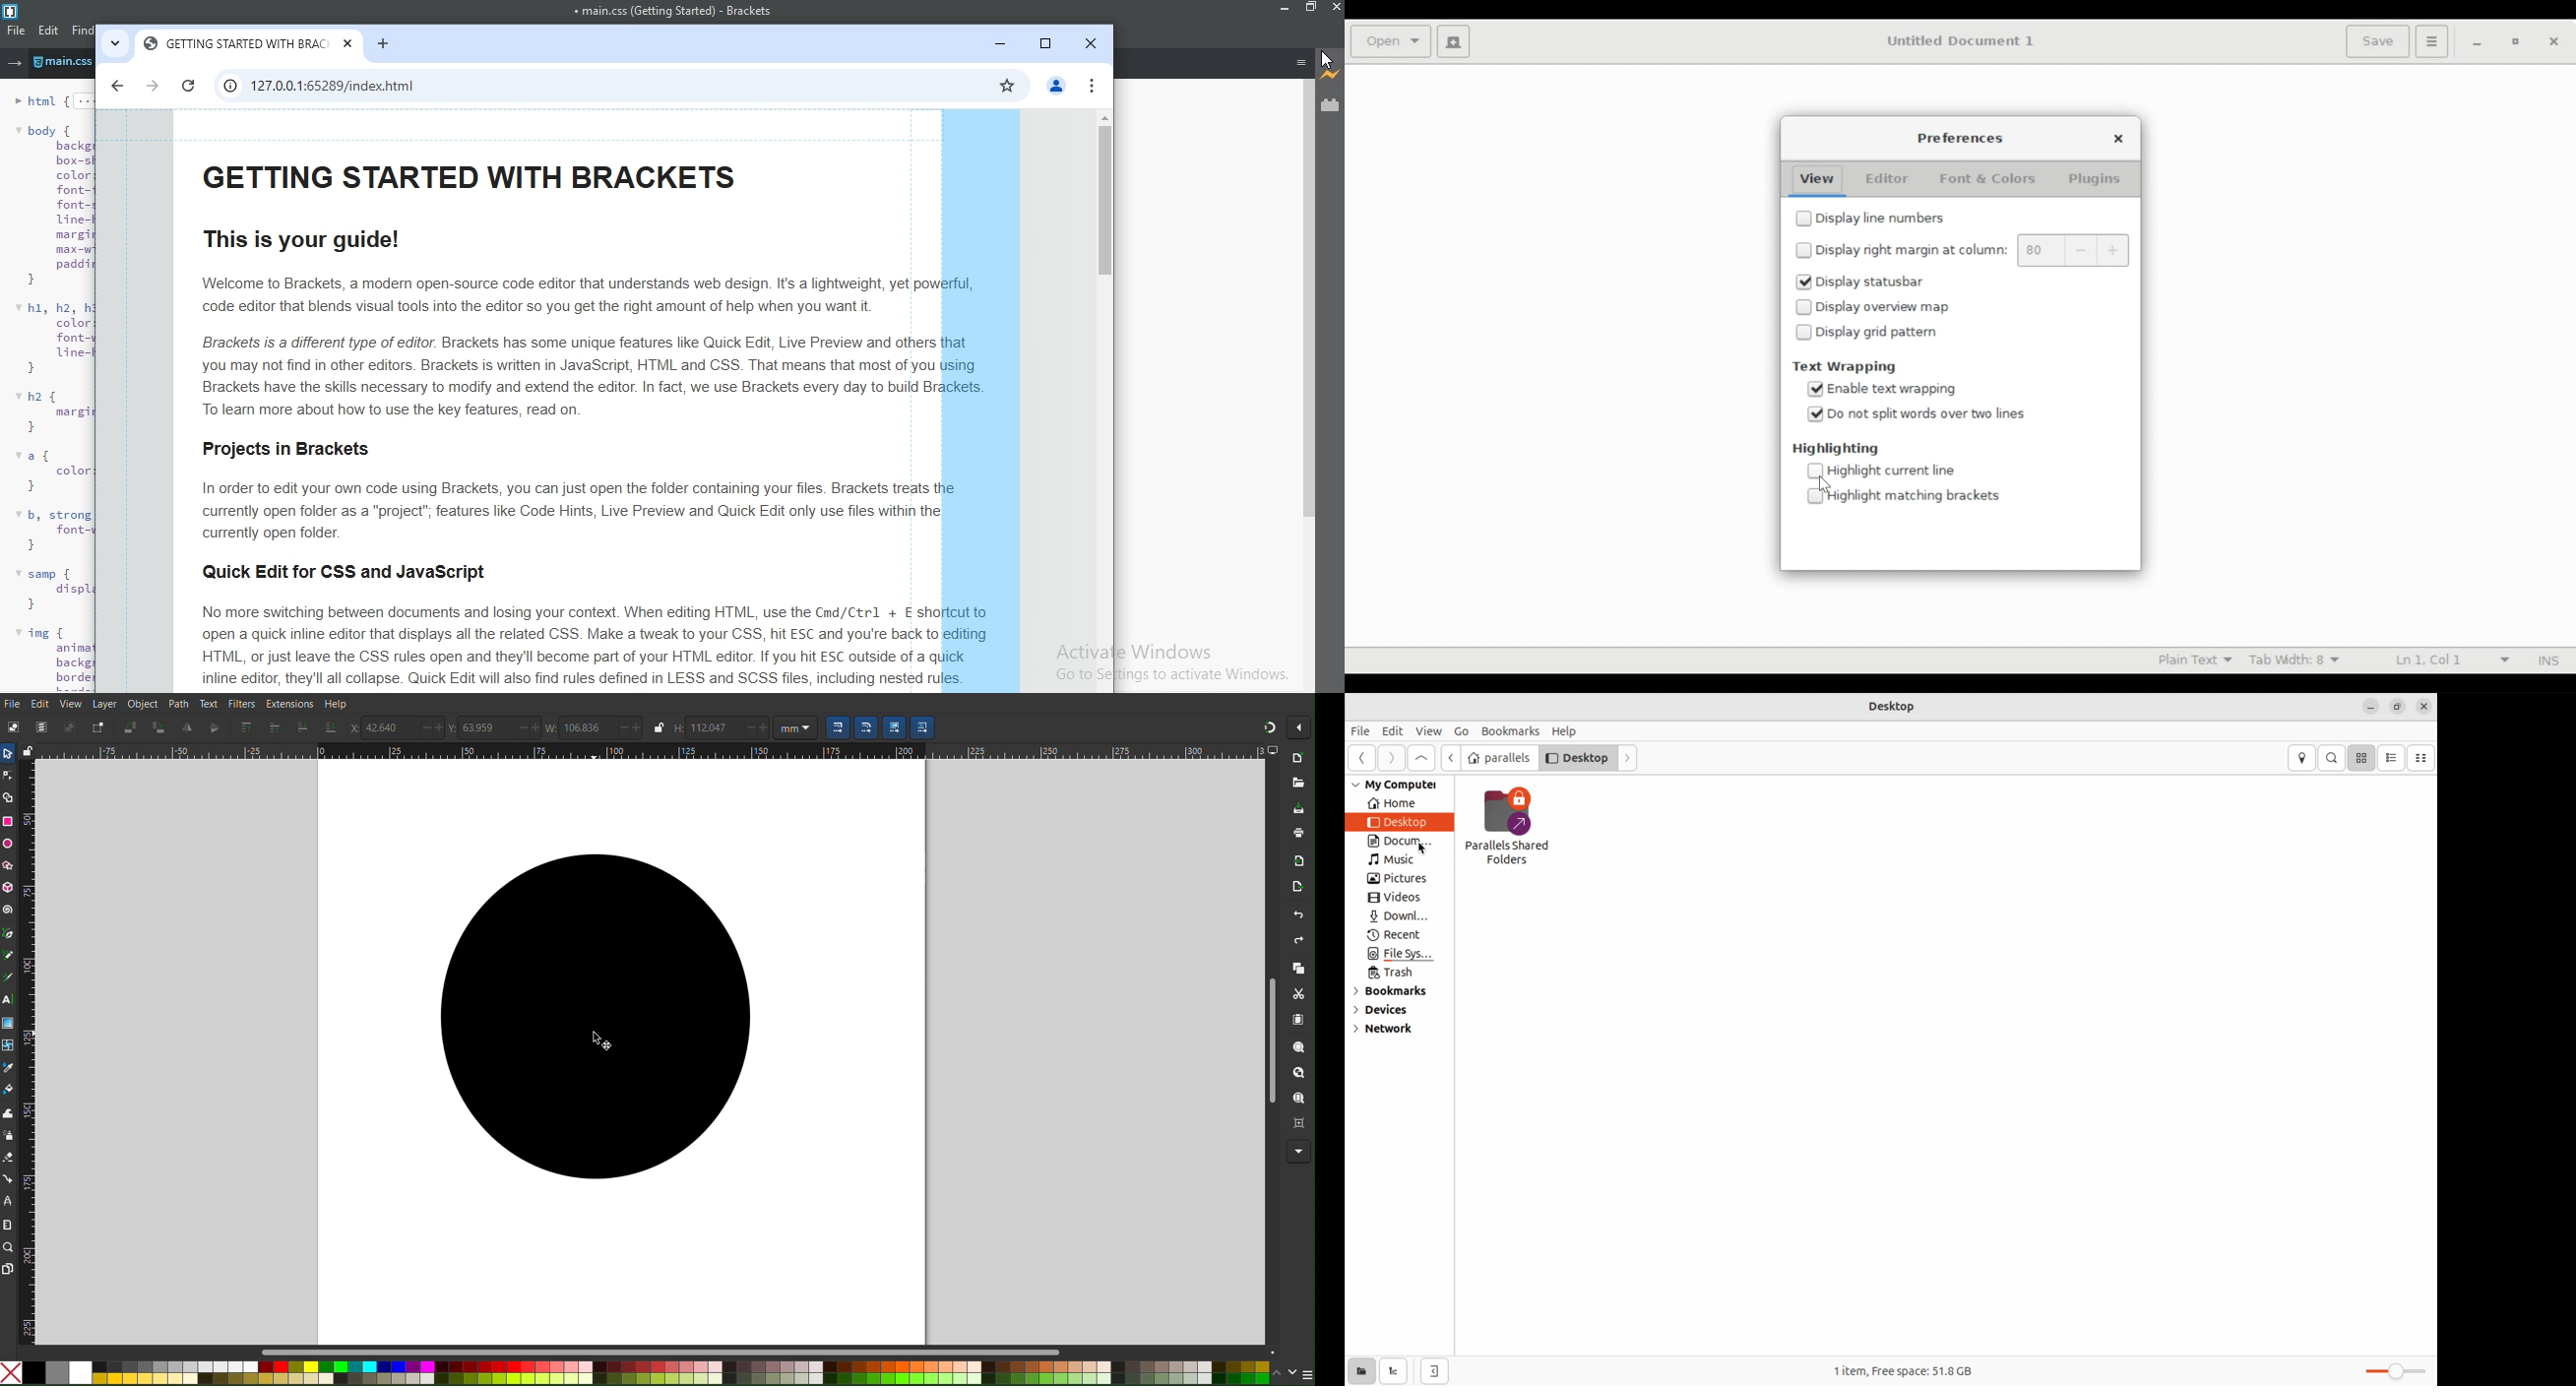 This screenshot has width=2576, height=1400. Describe the element at coordinates (1399, 993) in the screenshot. I see `bookmarks` at that location.